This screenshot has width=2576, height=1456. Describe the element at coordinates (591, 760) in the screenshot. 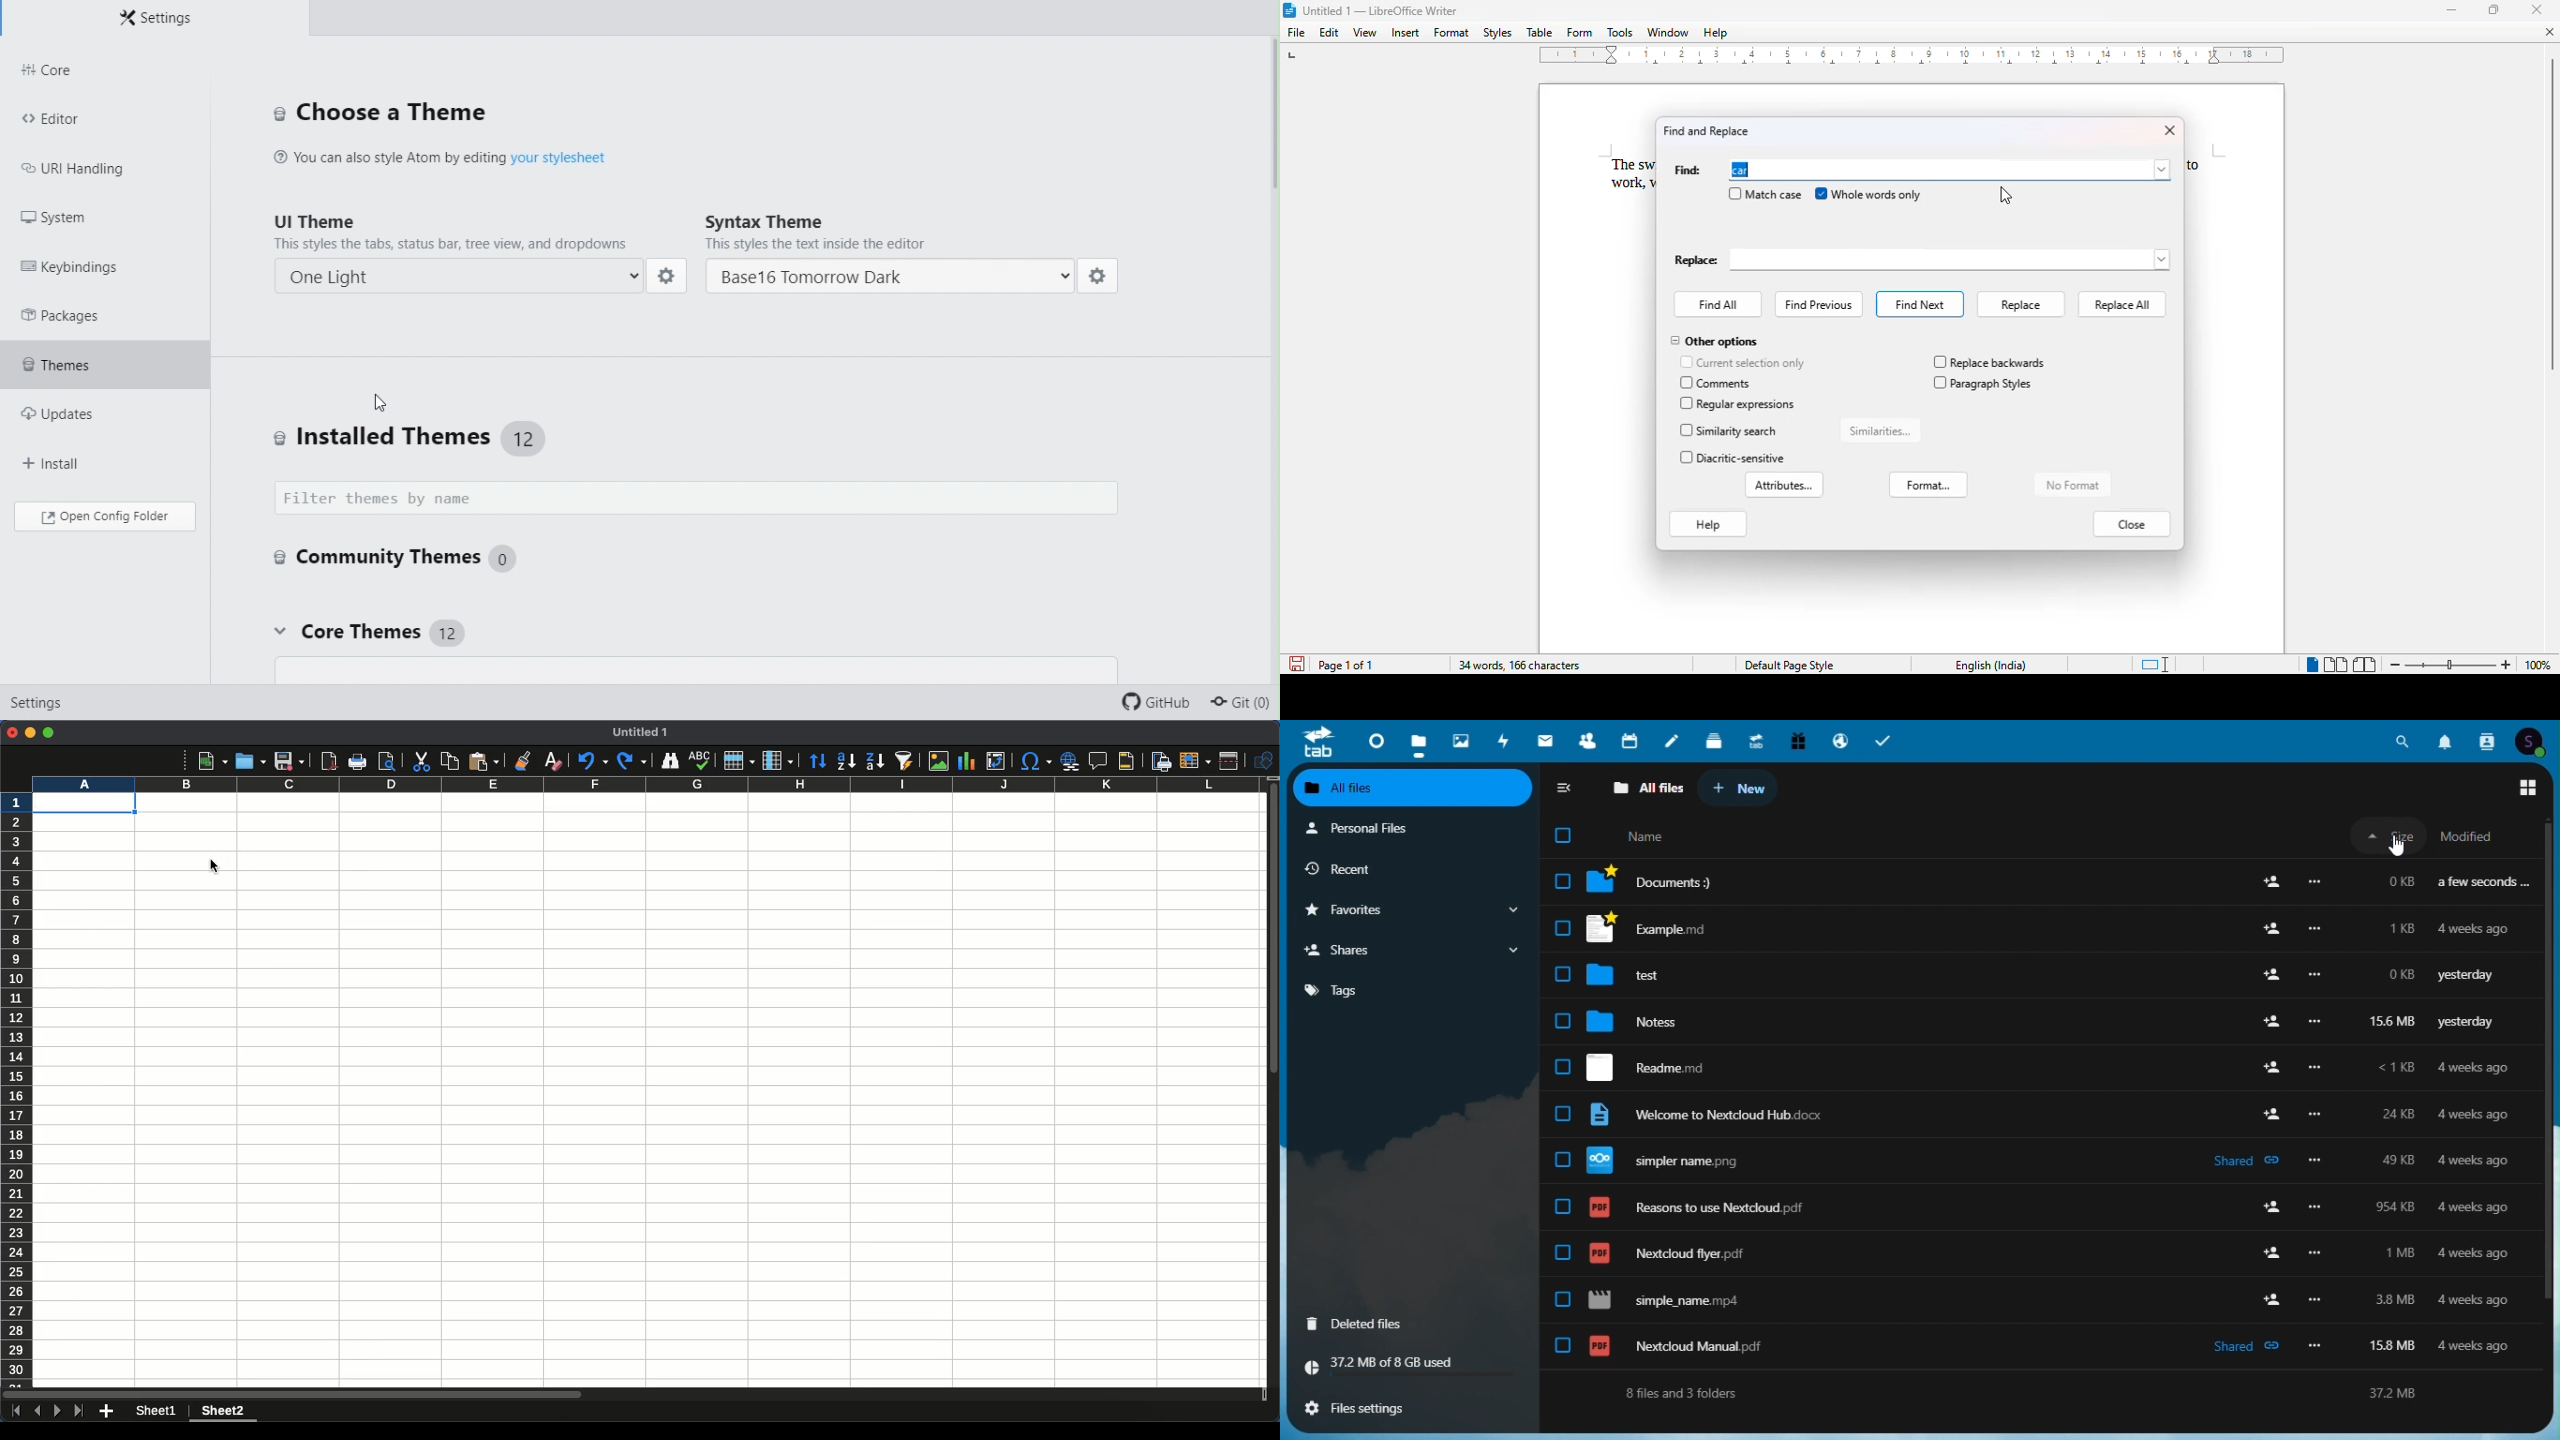

I see `Undo` at that location.